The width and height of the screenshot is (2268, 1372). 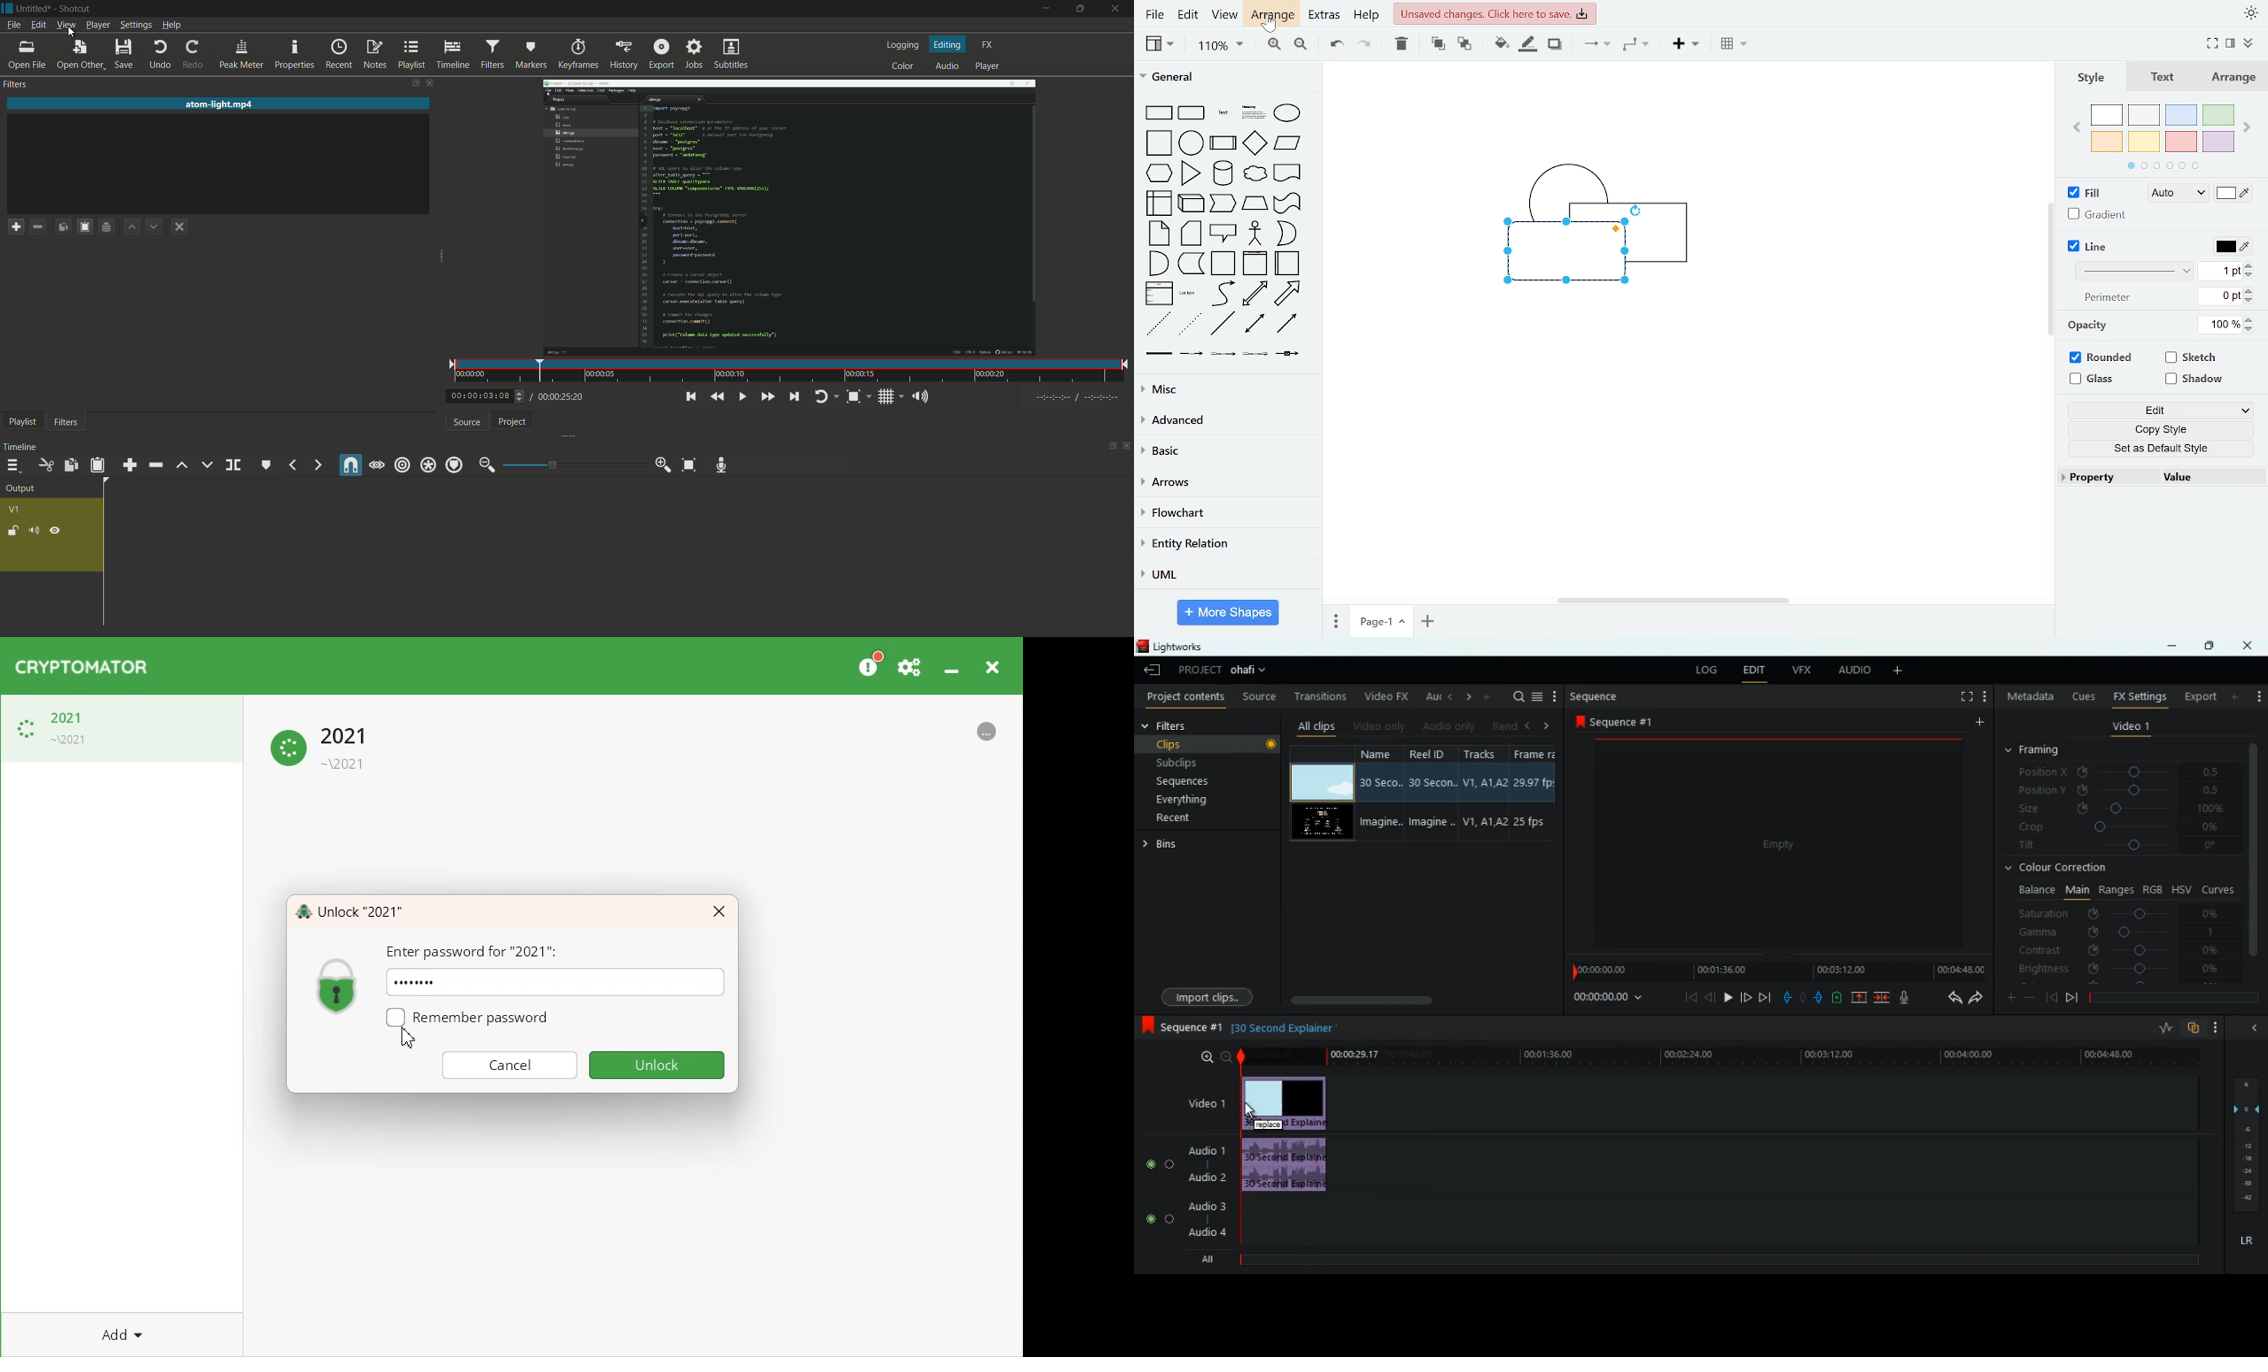 I want to click on mic, so click(x=1903, y=999).